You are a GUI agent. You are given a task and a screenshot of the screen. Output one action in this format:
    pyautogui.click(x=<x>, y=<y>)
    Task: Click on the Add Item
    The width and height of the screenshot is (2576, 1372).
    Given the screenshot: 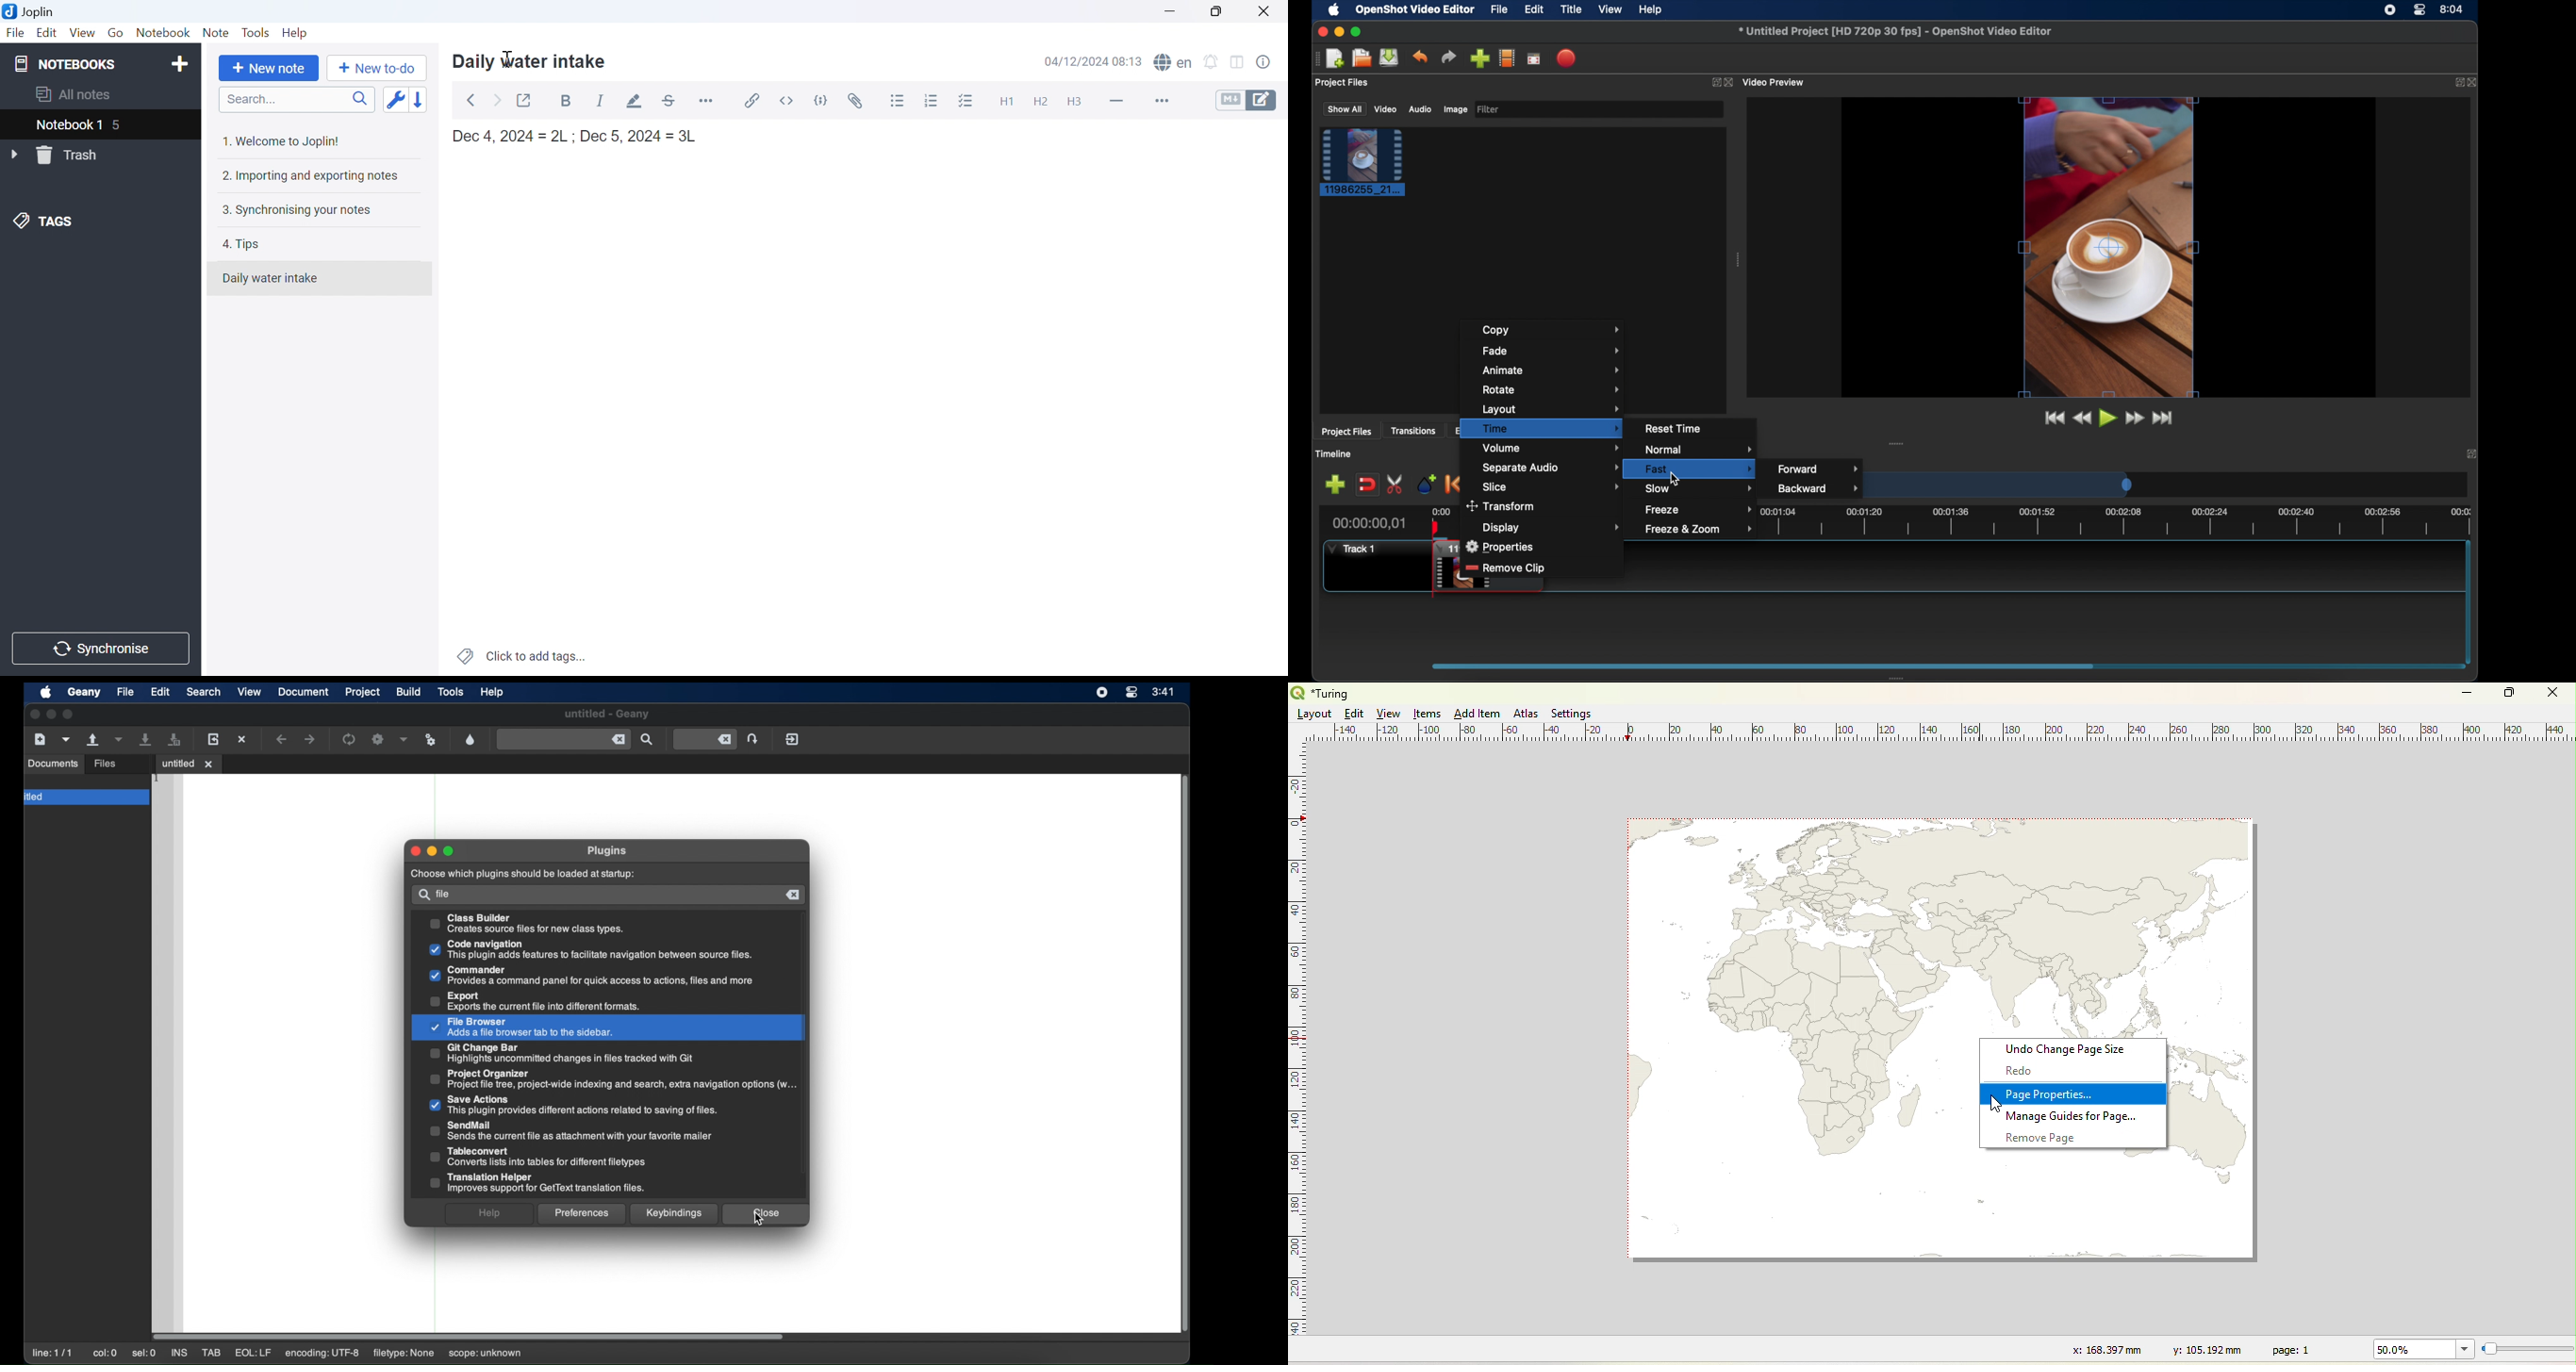 What is the action you would take?
    pyautogui.click(x=1477, y=714)
    